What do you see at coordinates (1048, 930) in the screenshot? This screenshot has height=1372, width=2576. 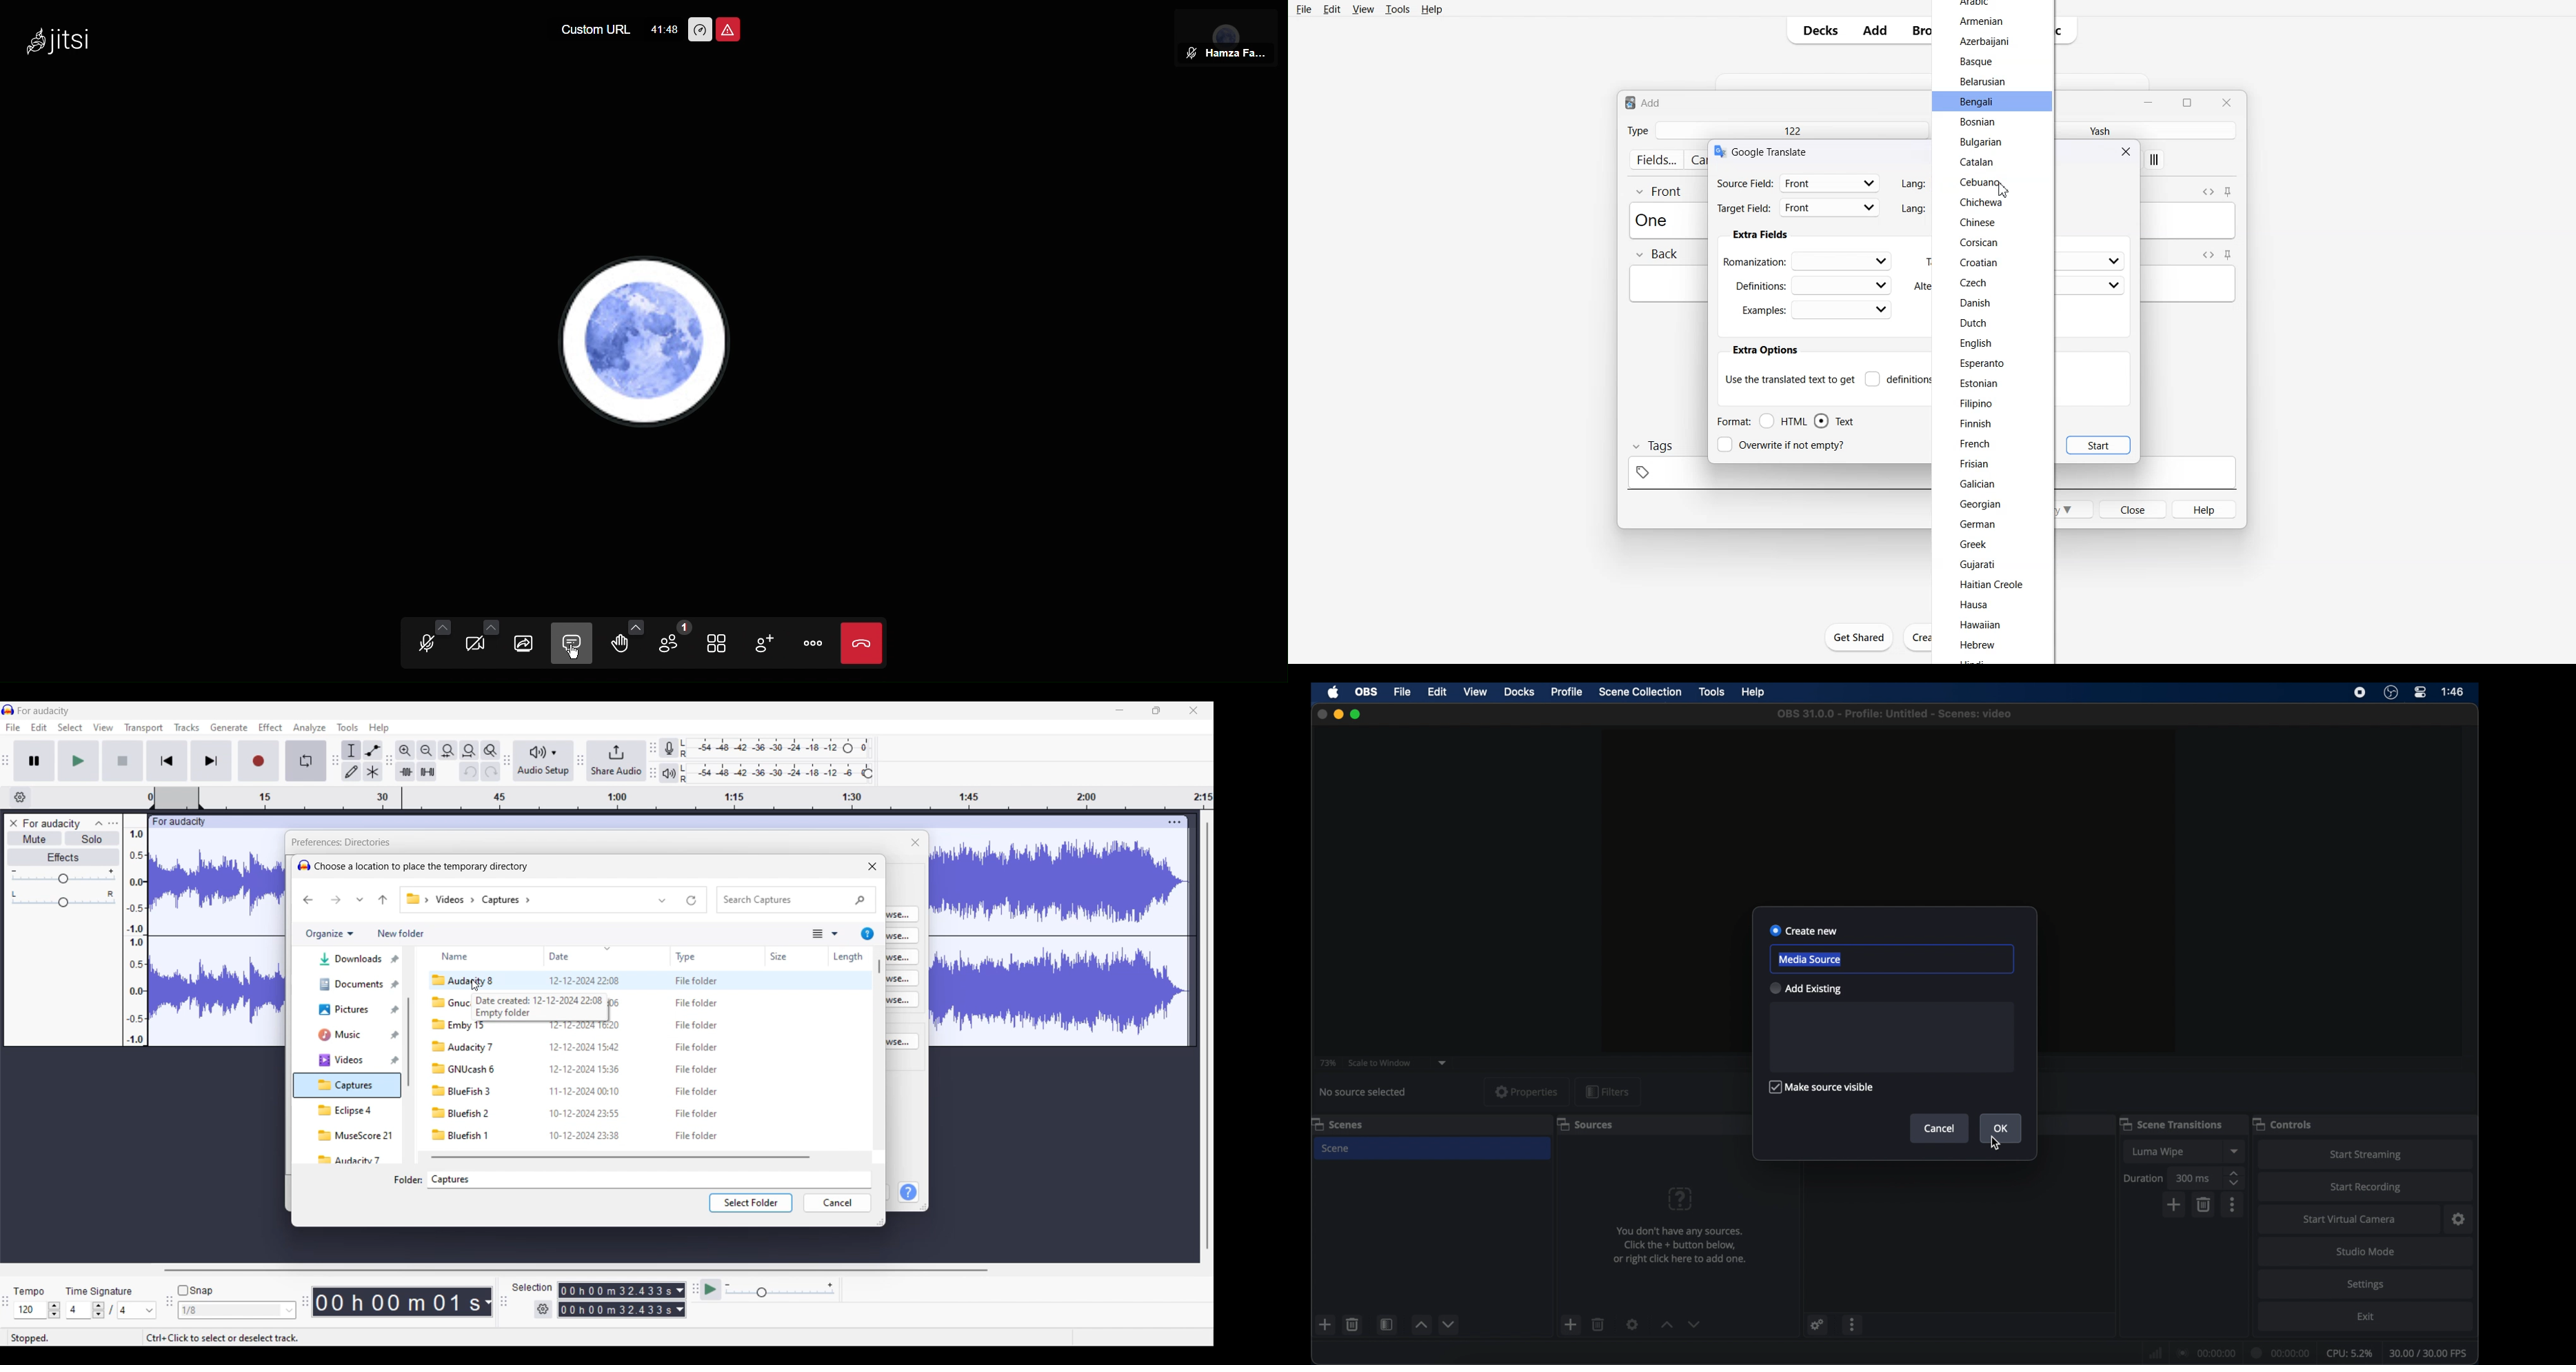 I see `Current track` at bounding box center [1048, 930].